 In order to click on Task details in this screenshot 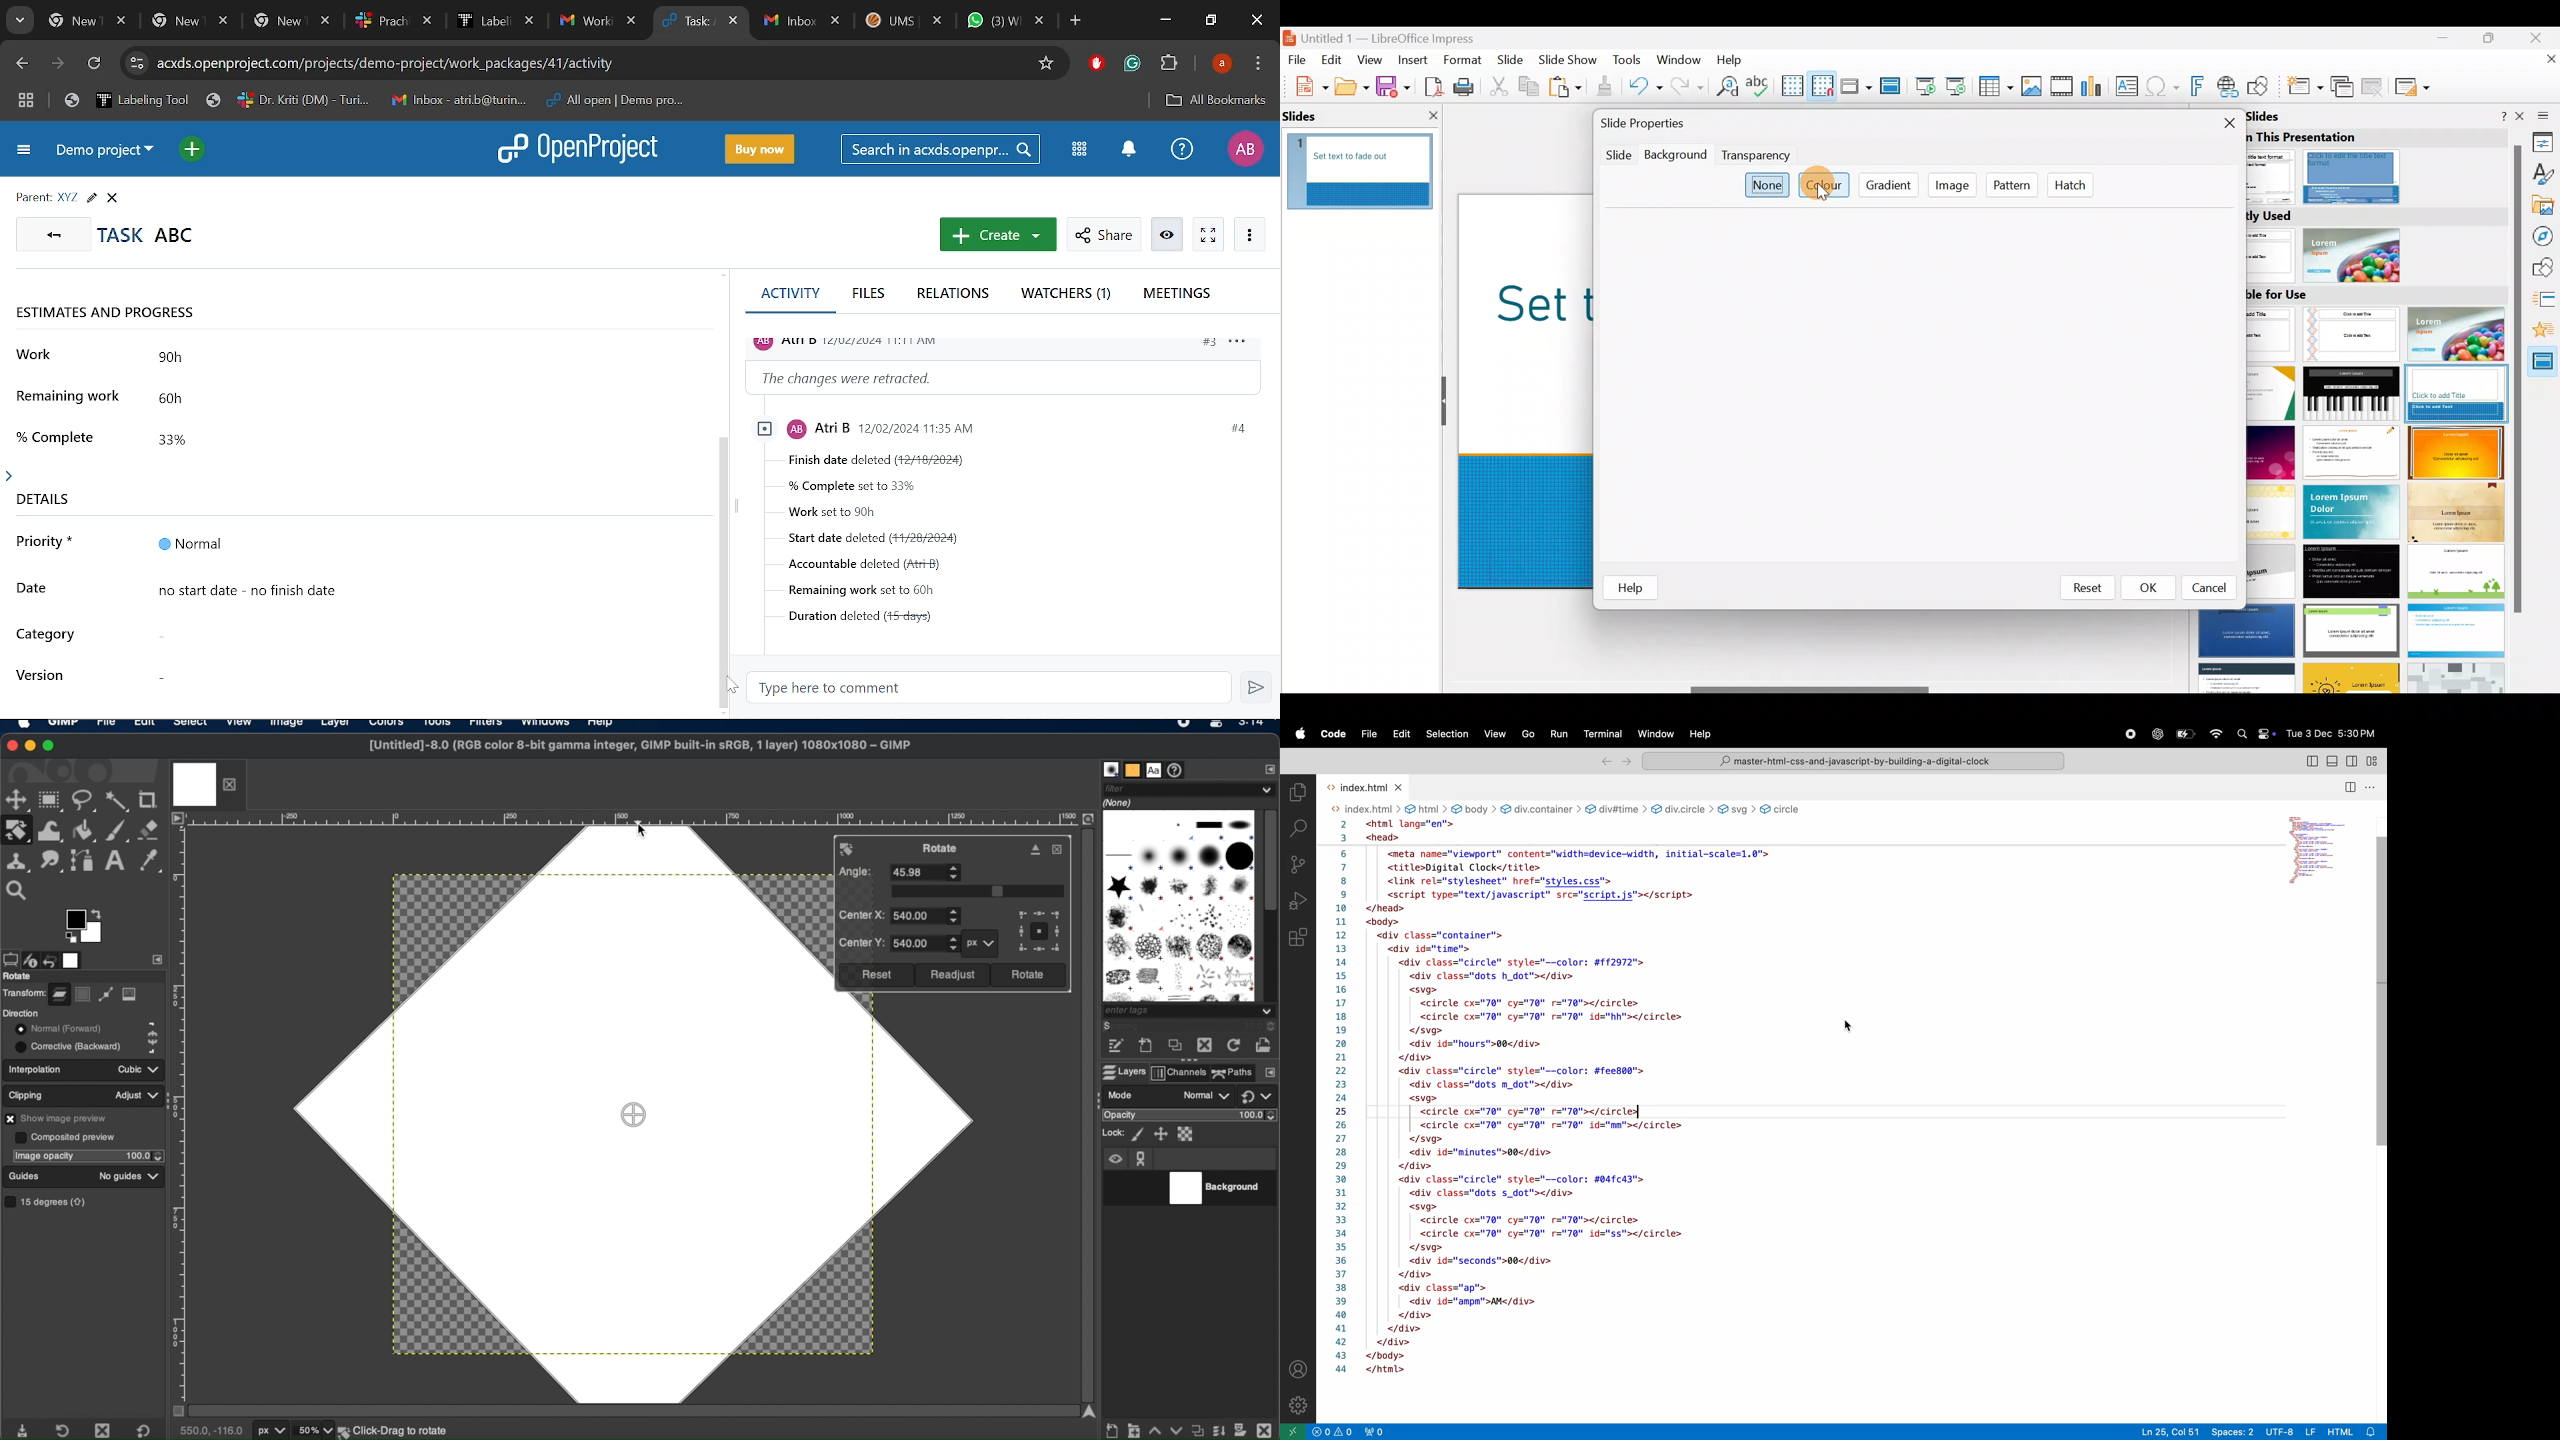, I will do `click(1026, 548)`.